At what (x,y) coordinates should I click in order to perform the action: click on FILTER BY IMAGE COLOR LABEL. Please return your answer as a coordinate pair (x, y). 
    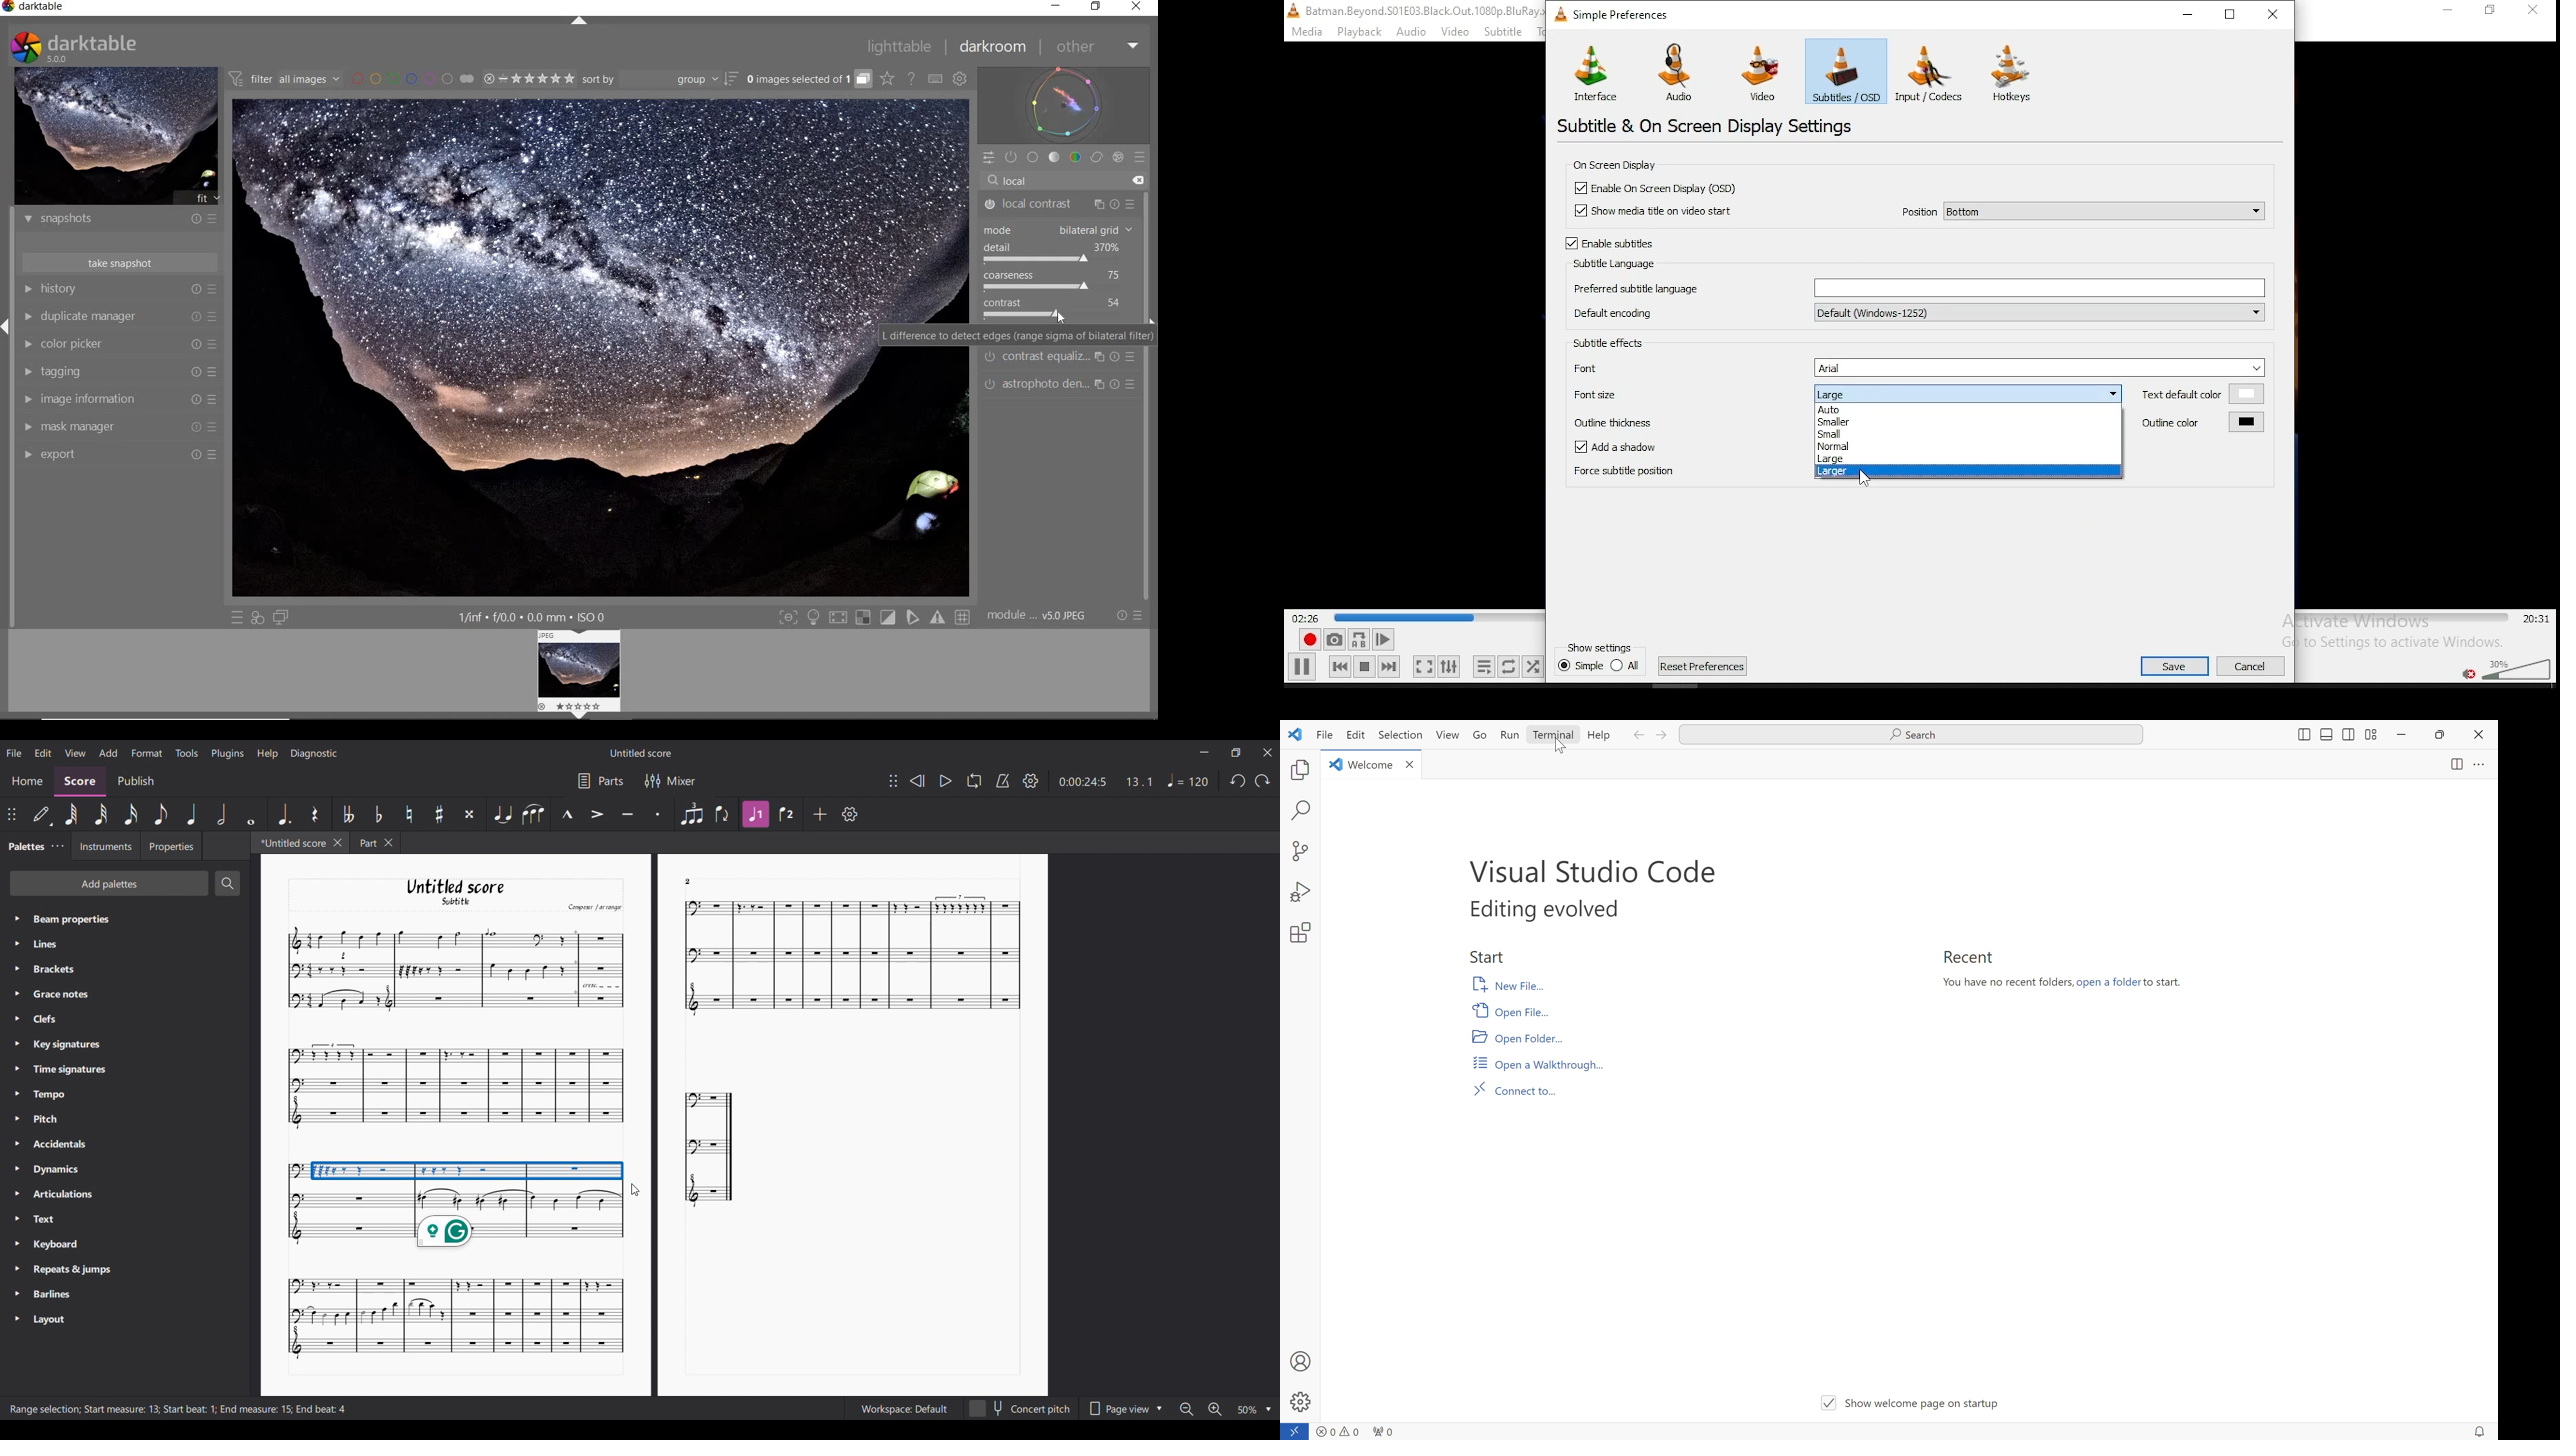
    Looking at the image, I should click on (412, 79).